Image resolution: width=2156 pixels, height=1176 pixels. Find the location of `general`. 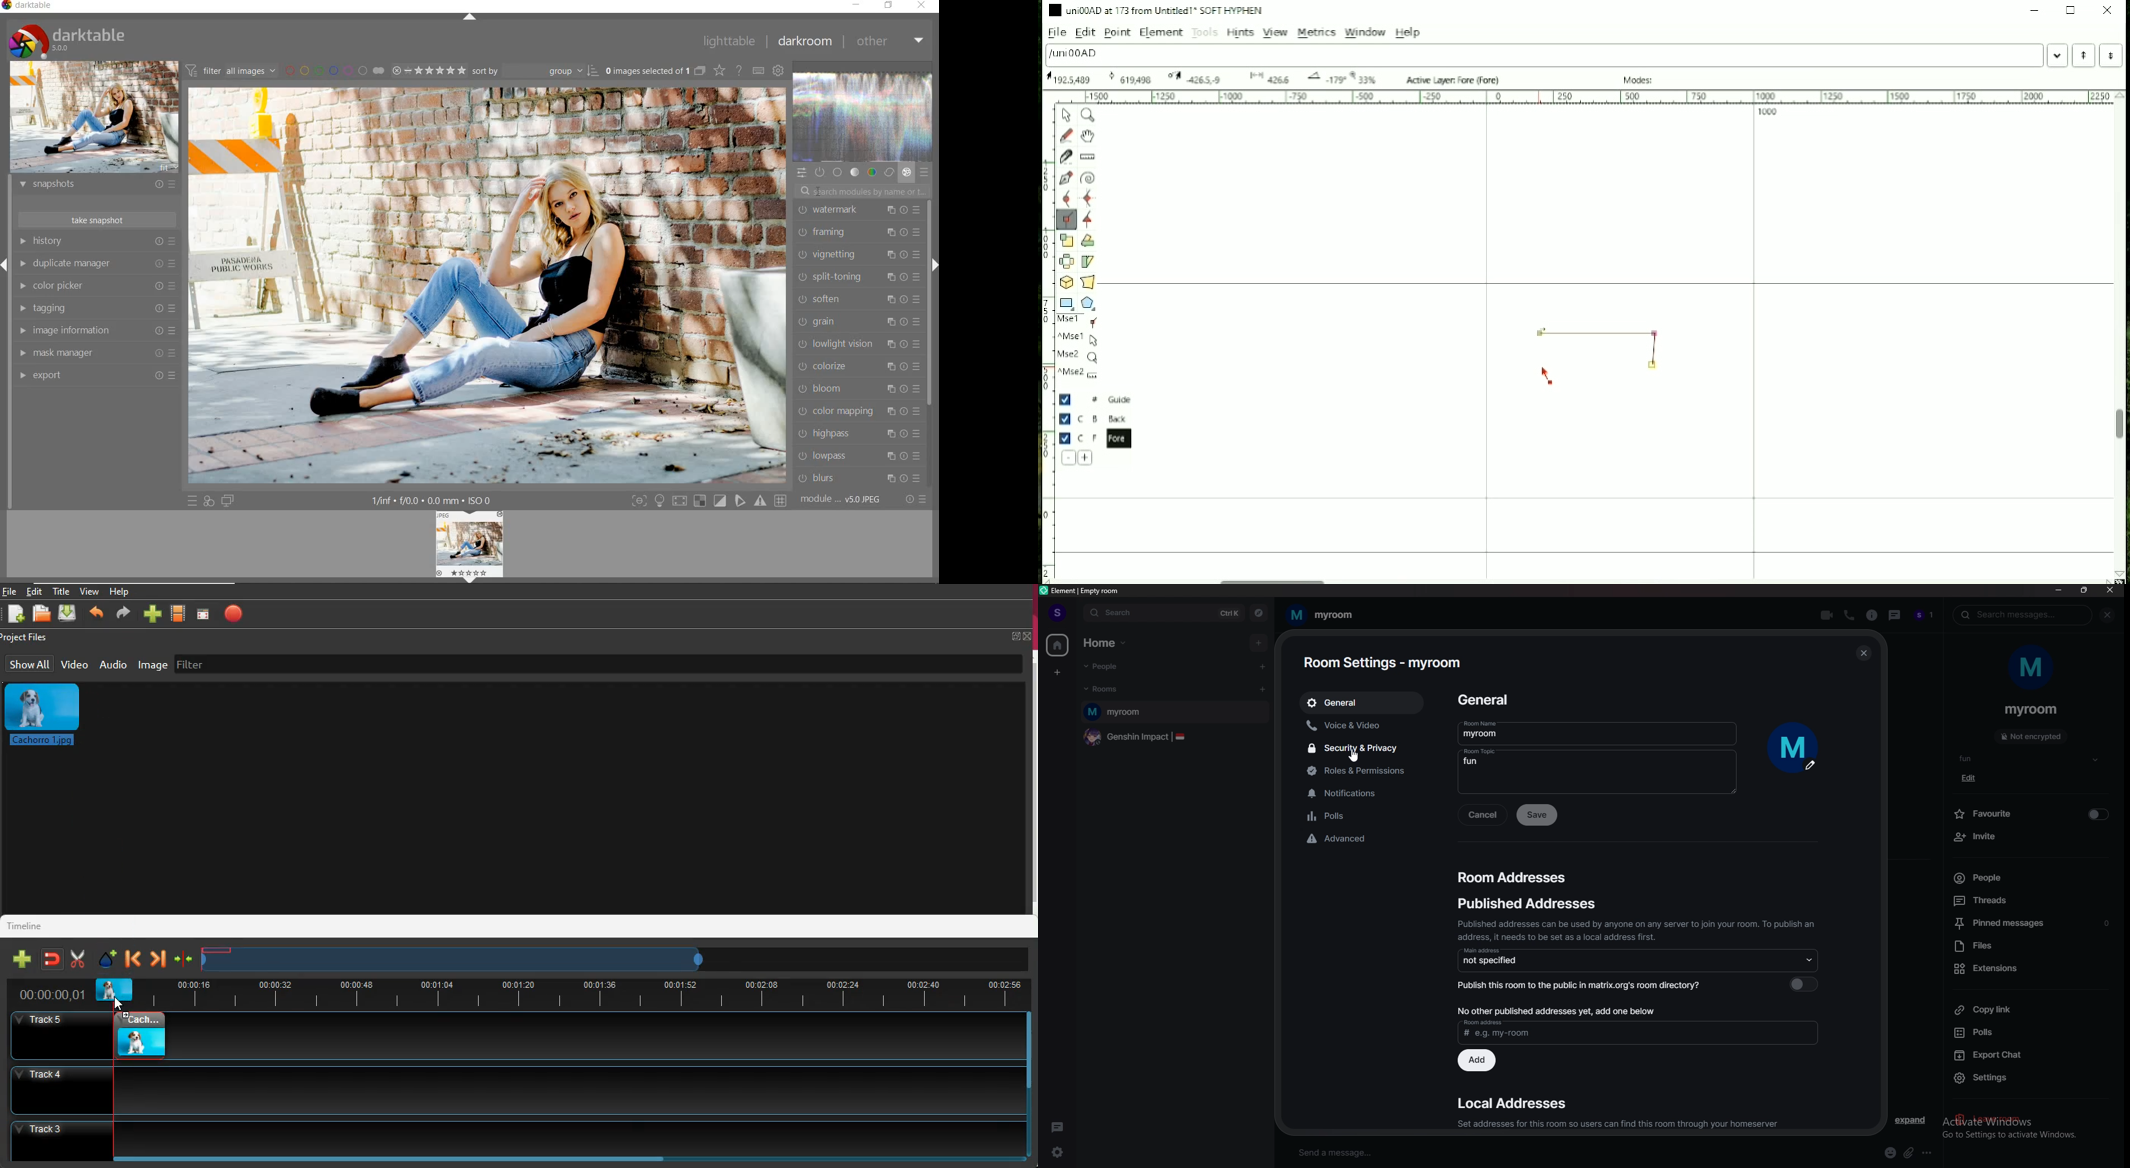

general is located at coordinates (1488, 700).